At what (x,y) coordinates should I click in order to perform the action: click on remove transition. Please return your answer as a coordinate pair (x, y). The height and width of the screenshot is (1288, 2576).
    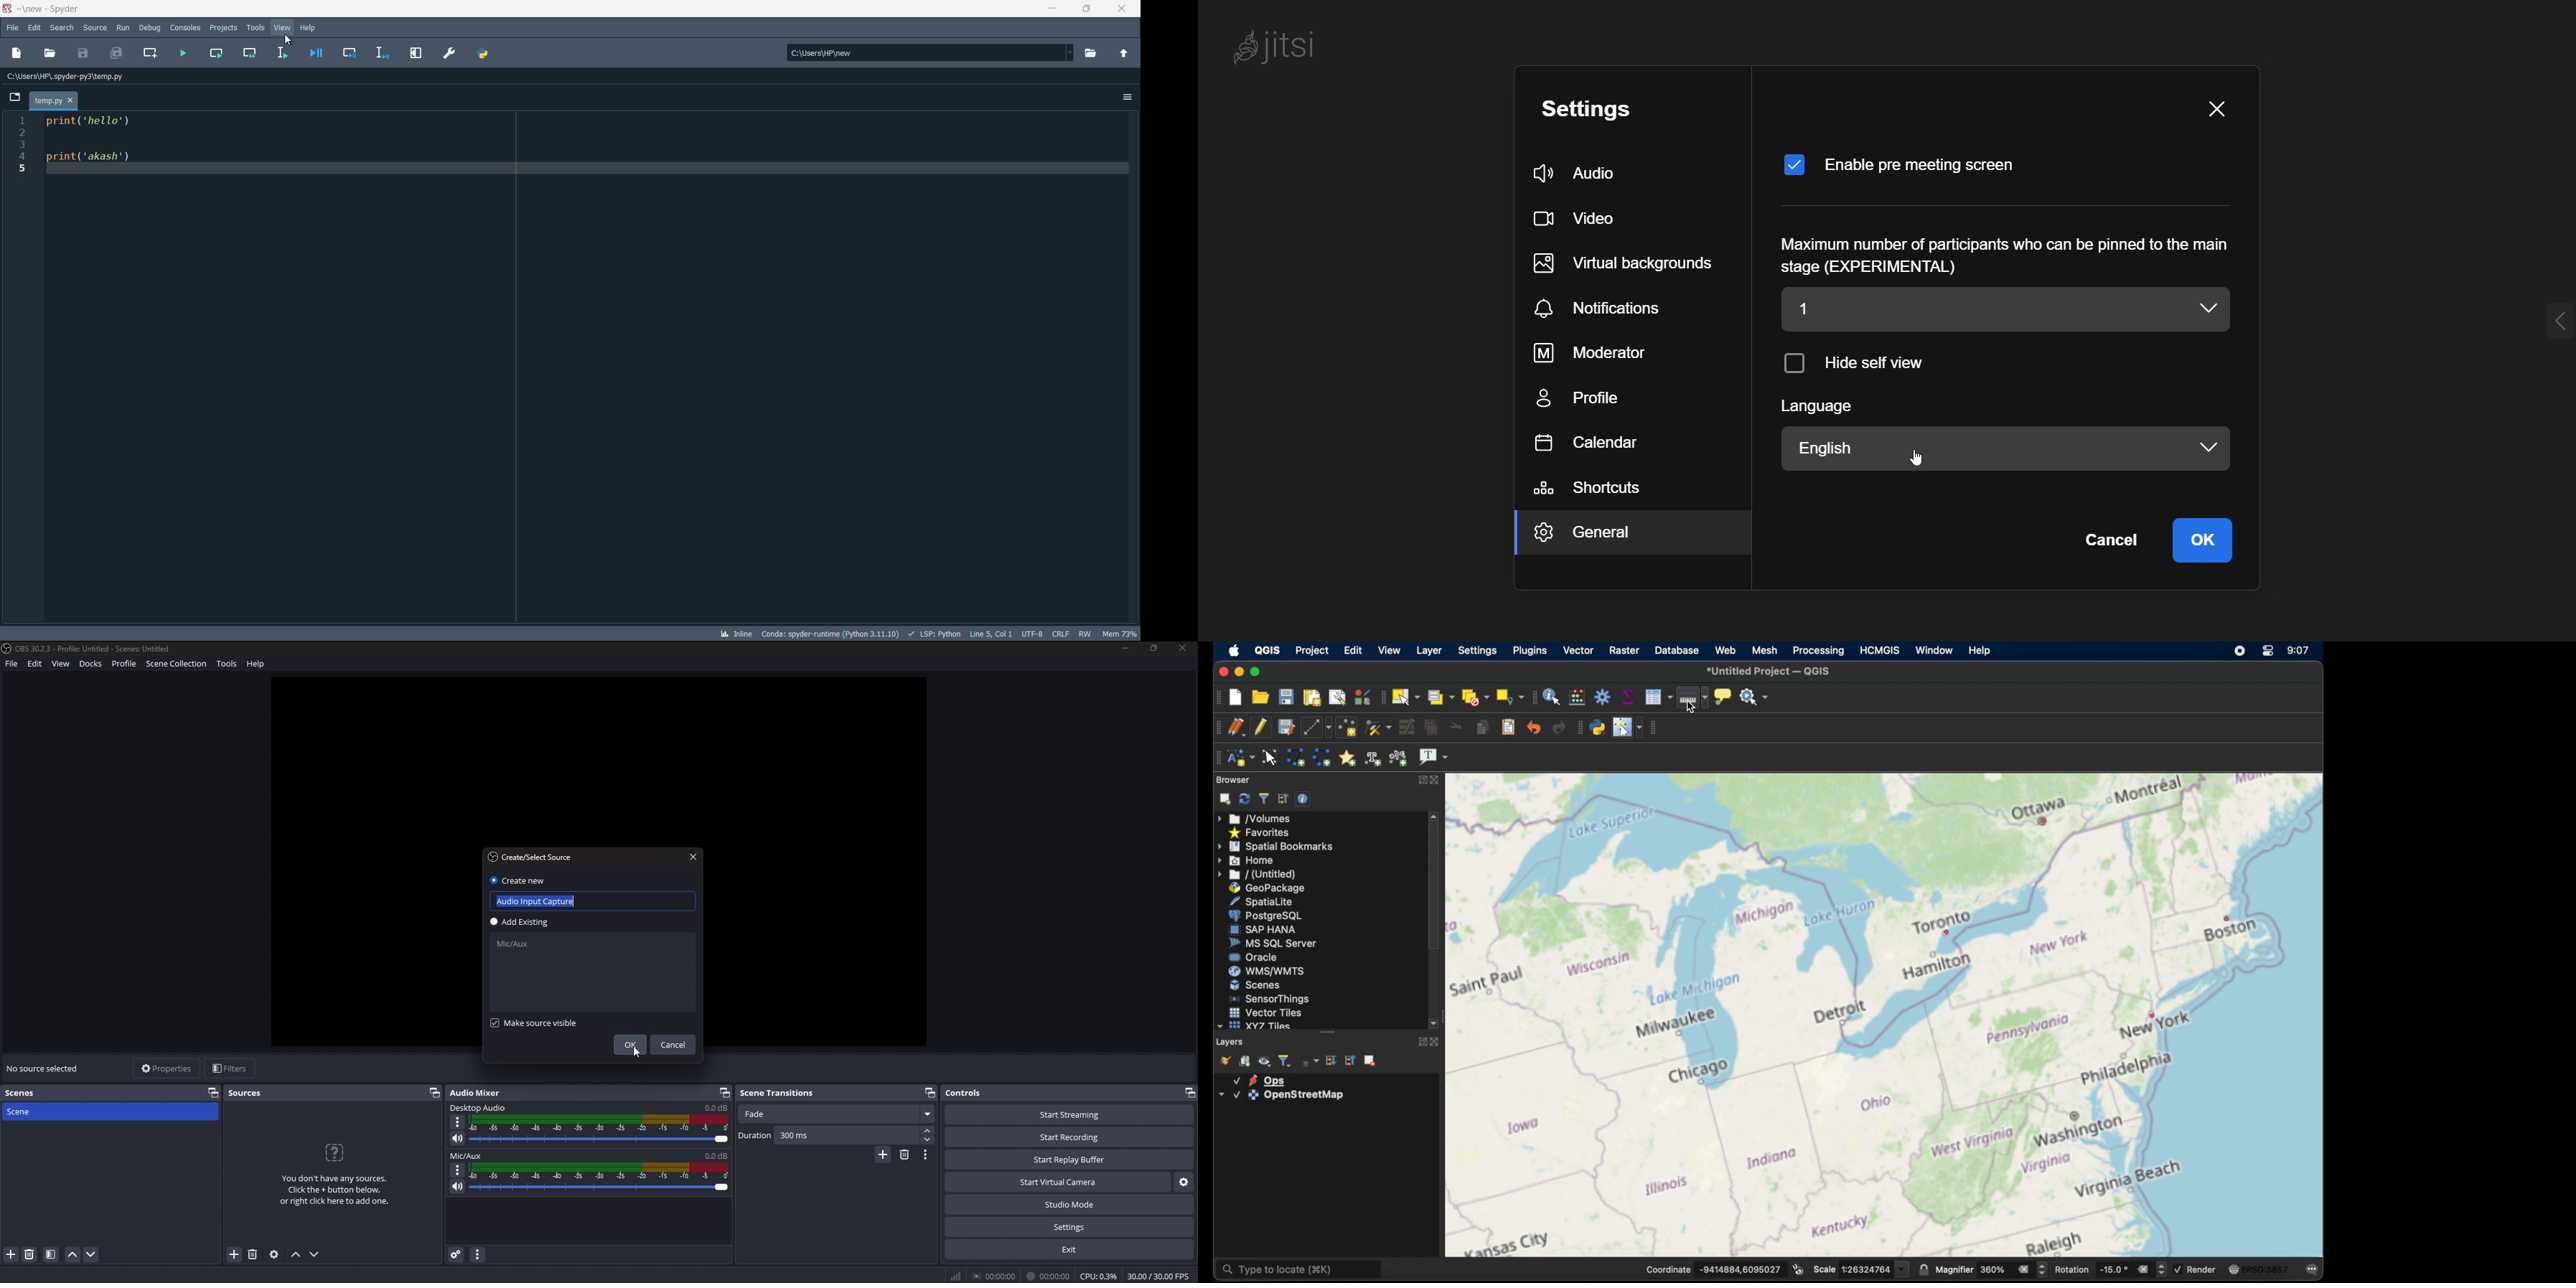
    Looking at the image, I should click on (905, 1154).